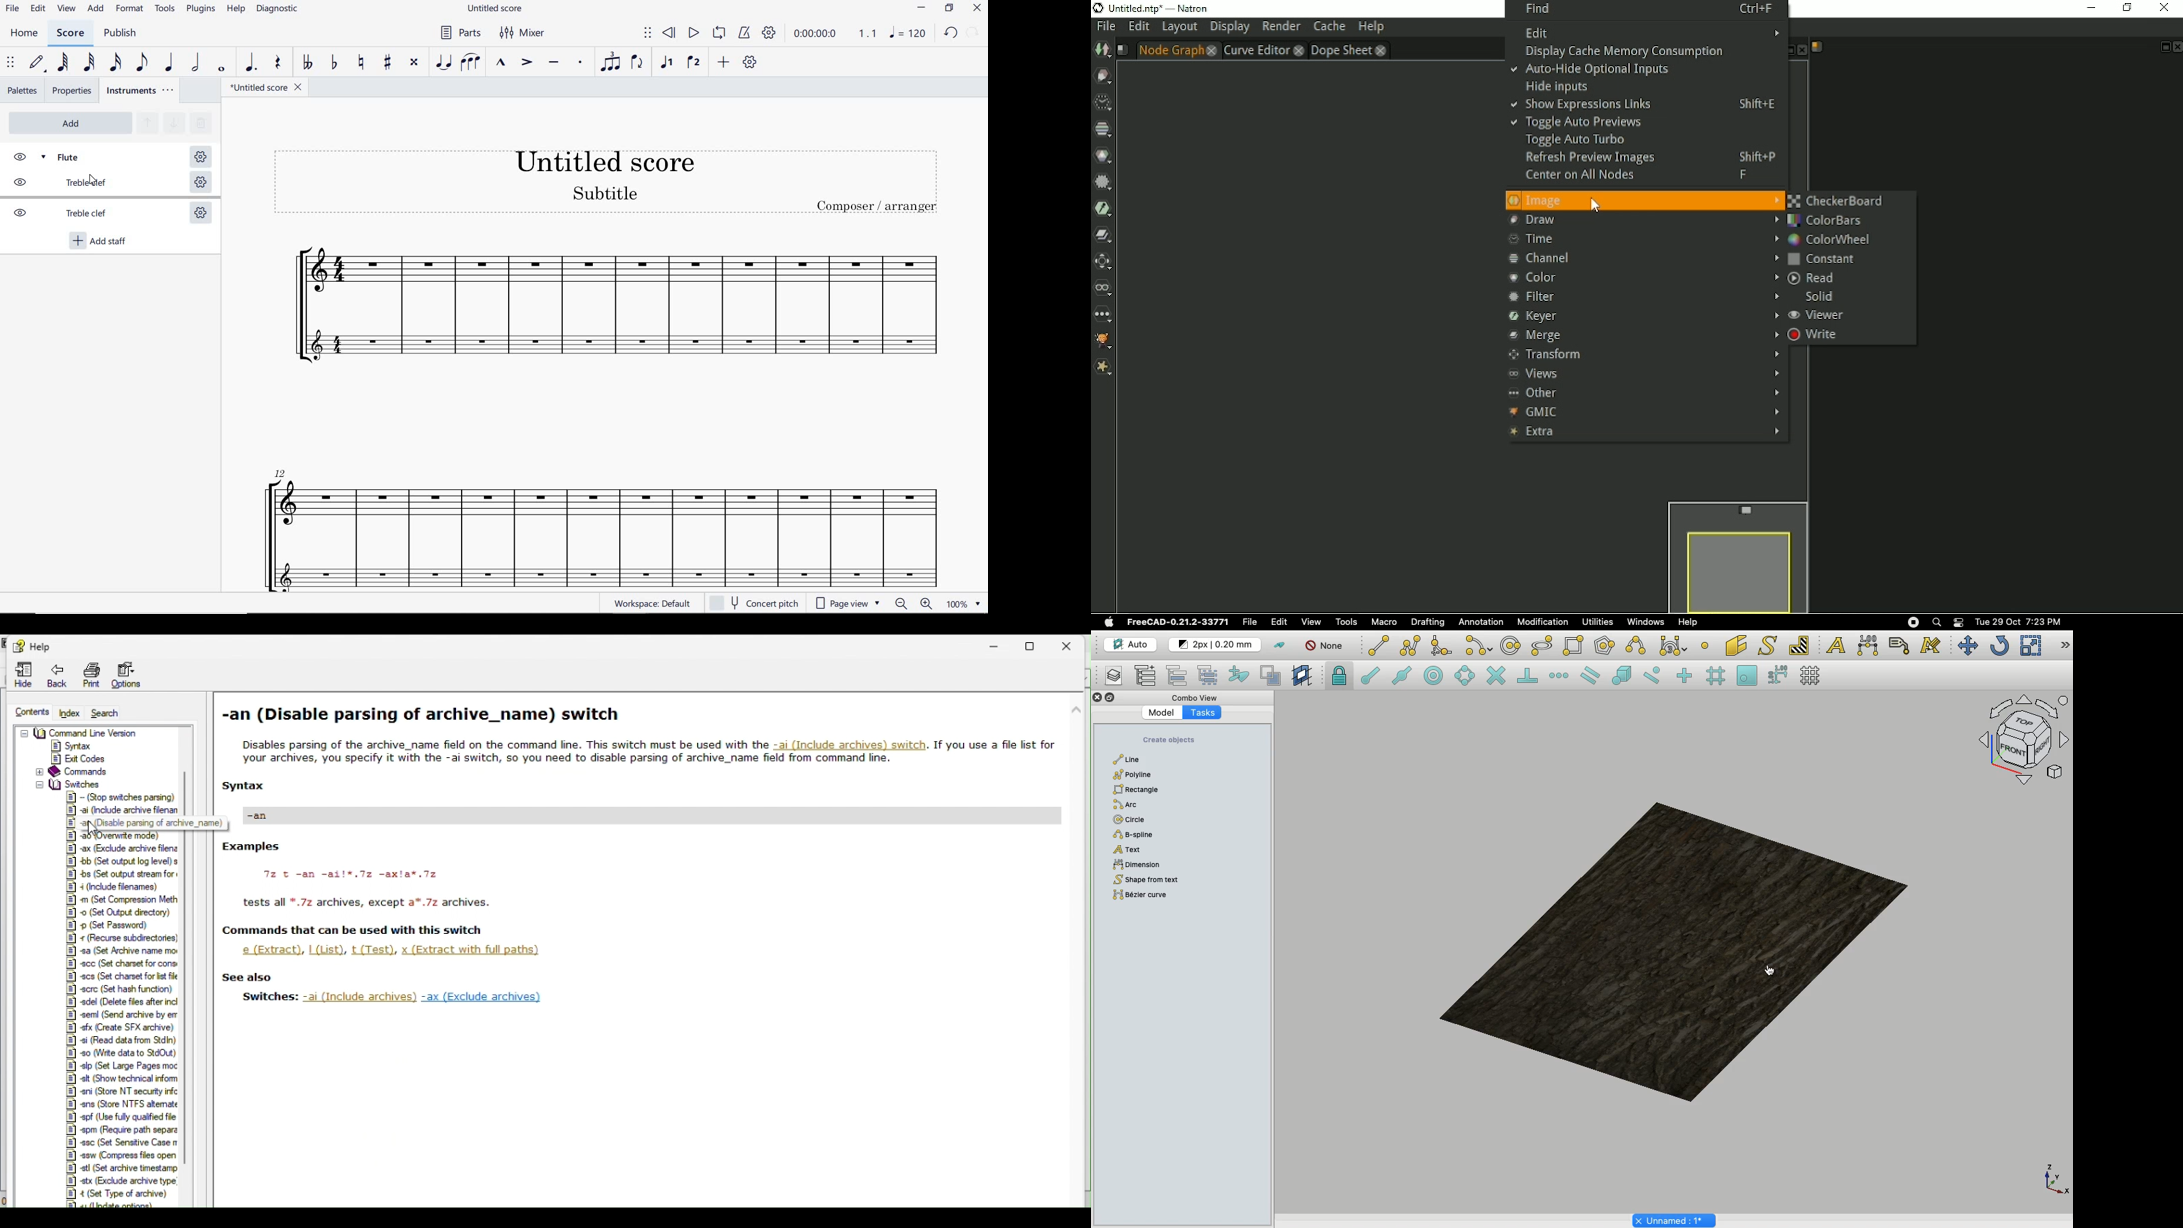 This screenshot has height=1232, width=2184. Describe the element at coordinates (1717, 675) in the screenshot. I see `Snap grid` at that location.